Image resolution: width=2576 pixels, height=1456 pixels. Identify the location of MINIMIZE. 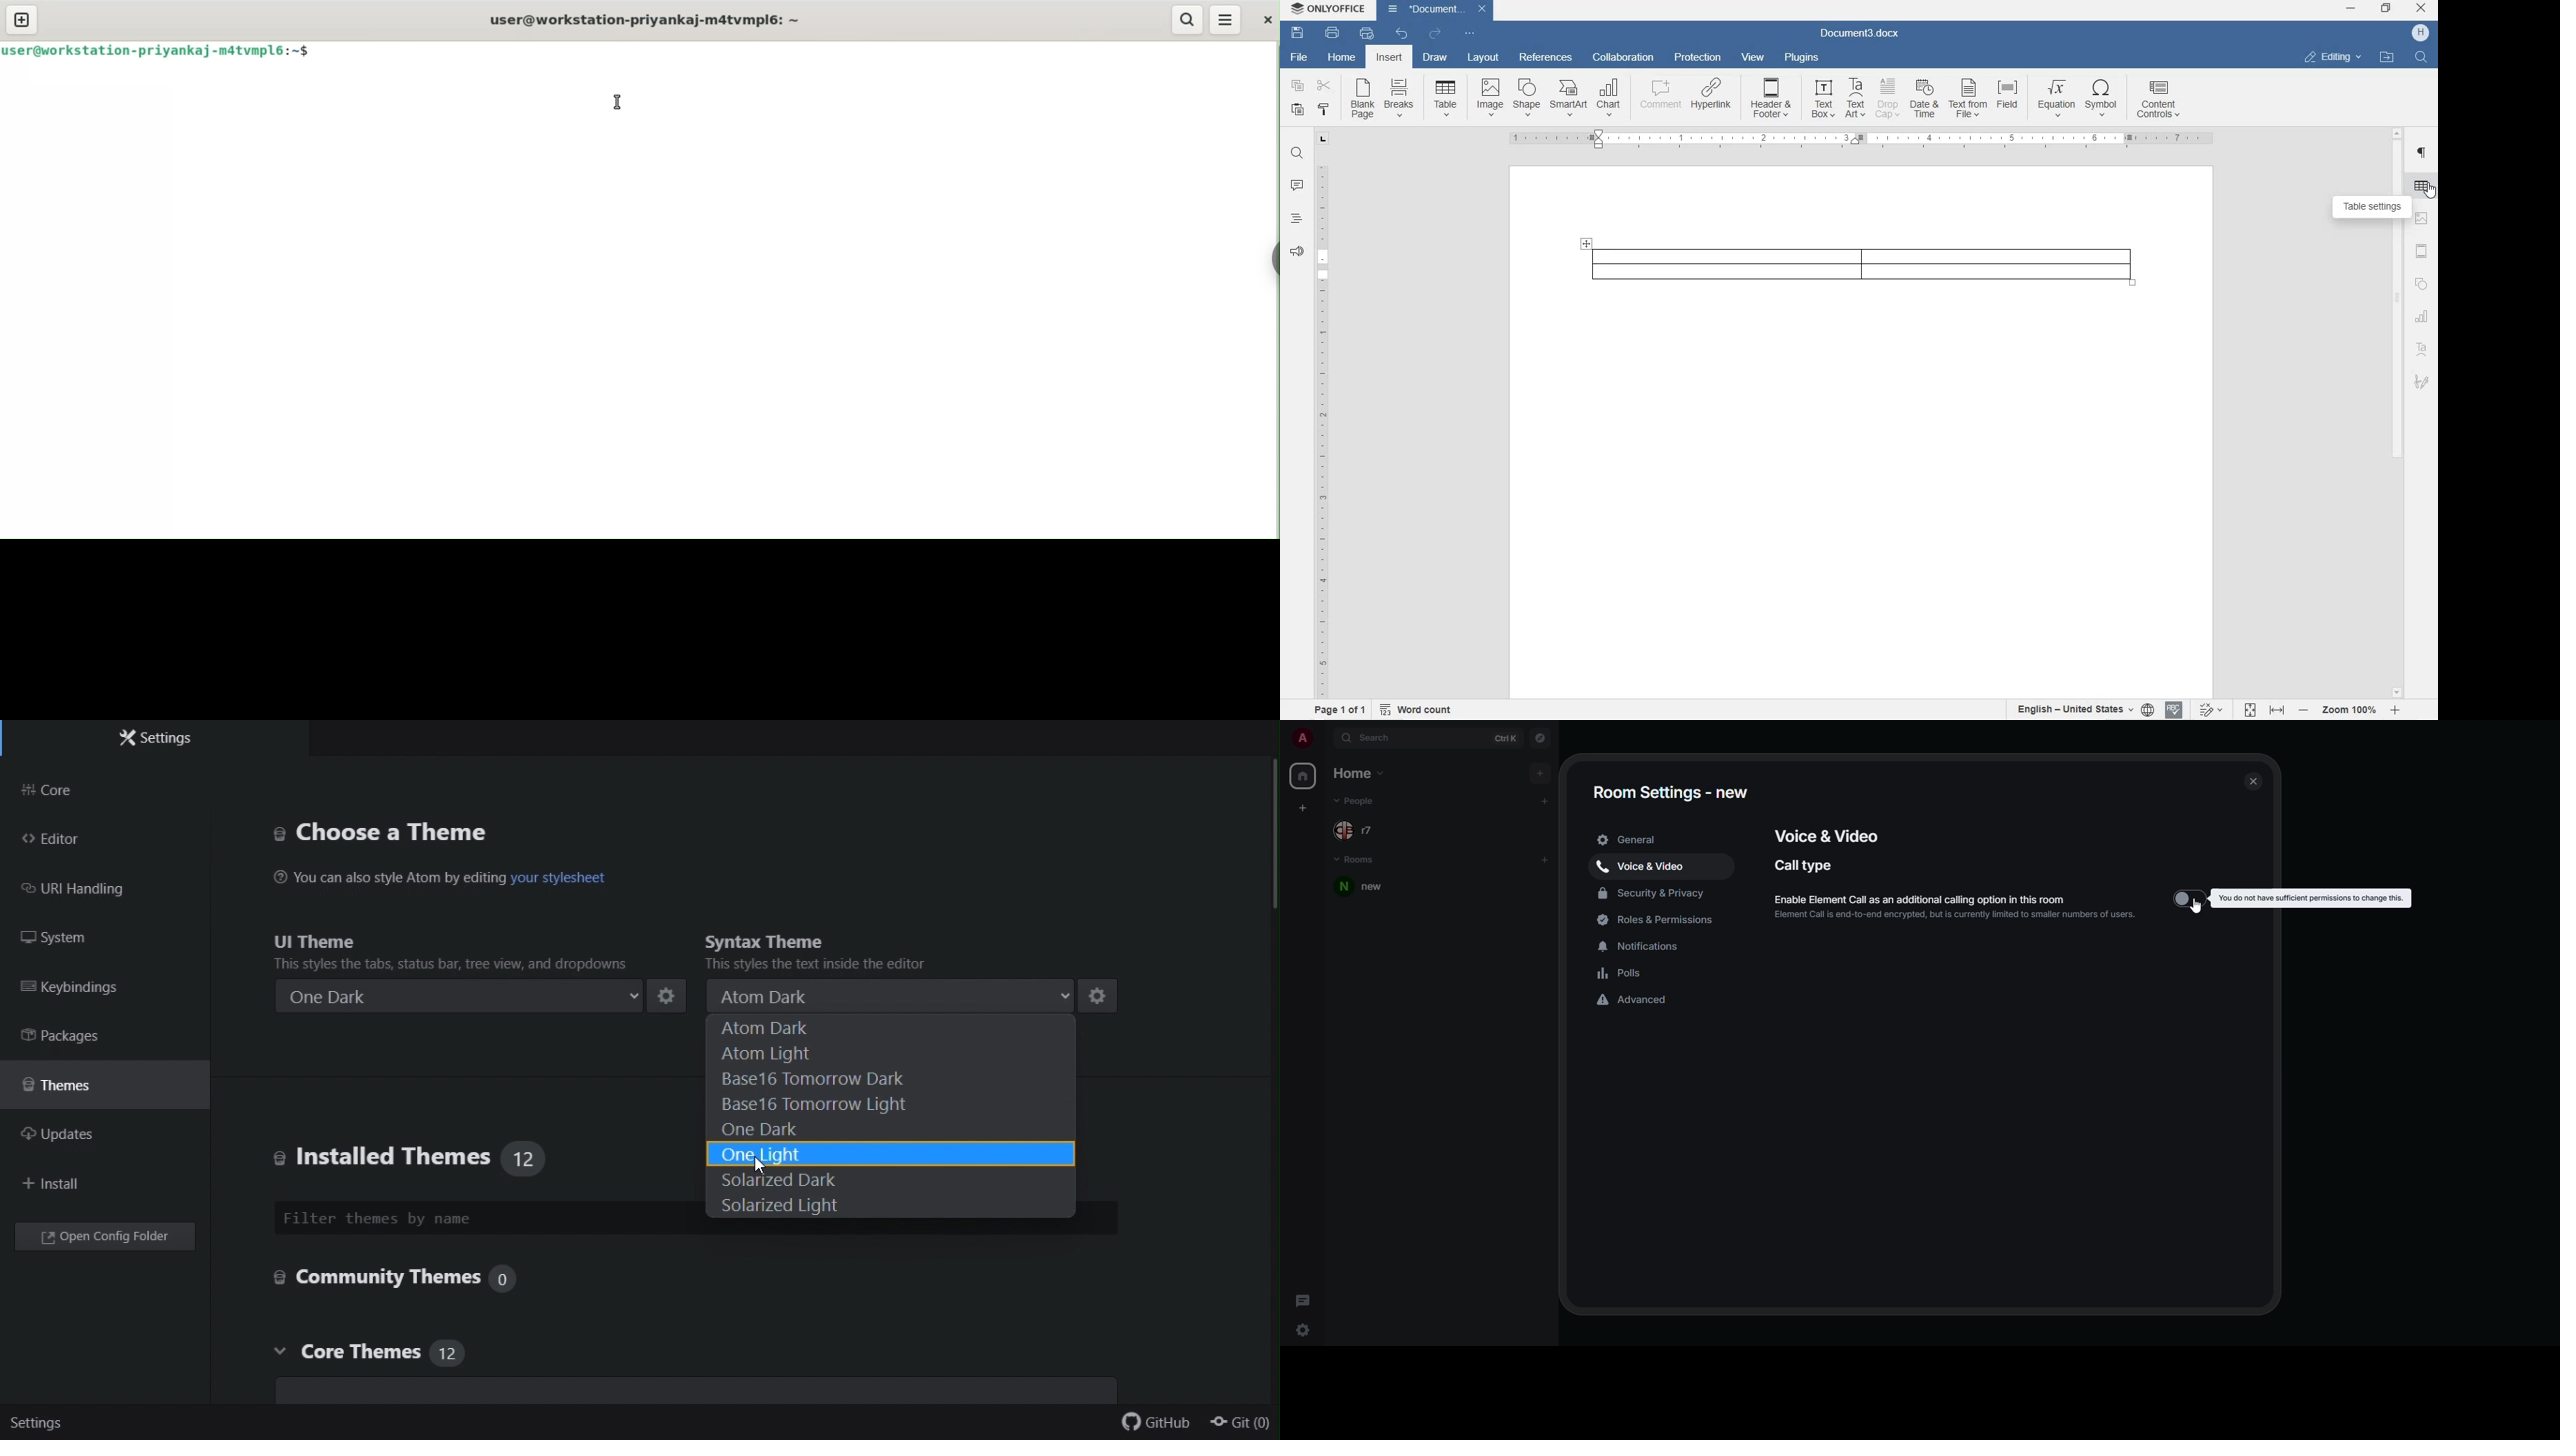
(2352, 9).